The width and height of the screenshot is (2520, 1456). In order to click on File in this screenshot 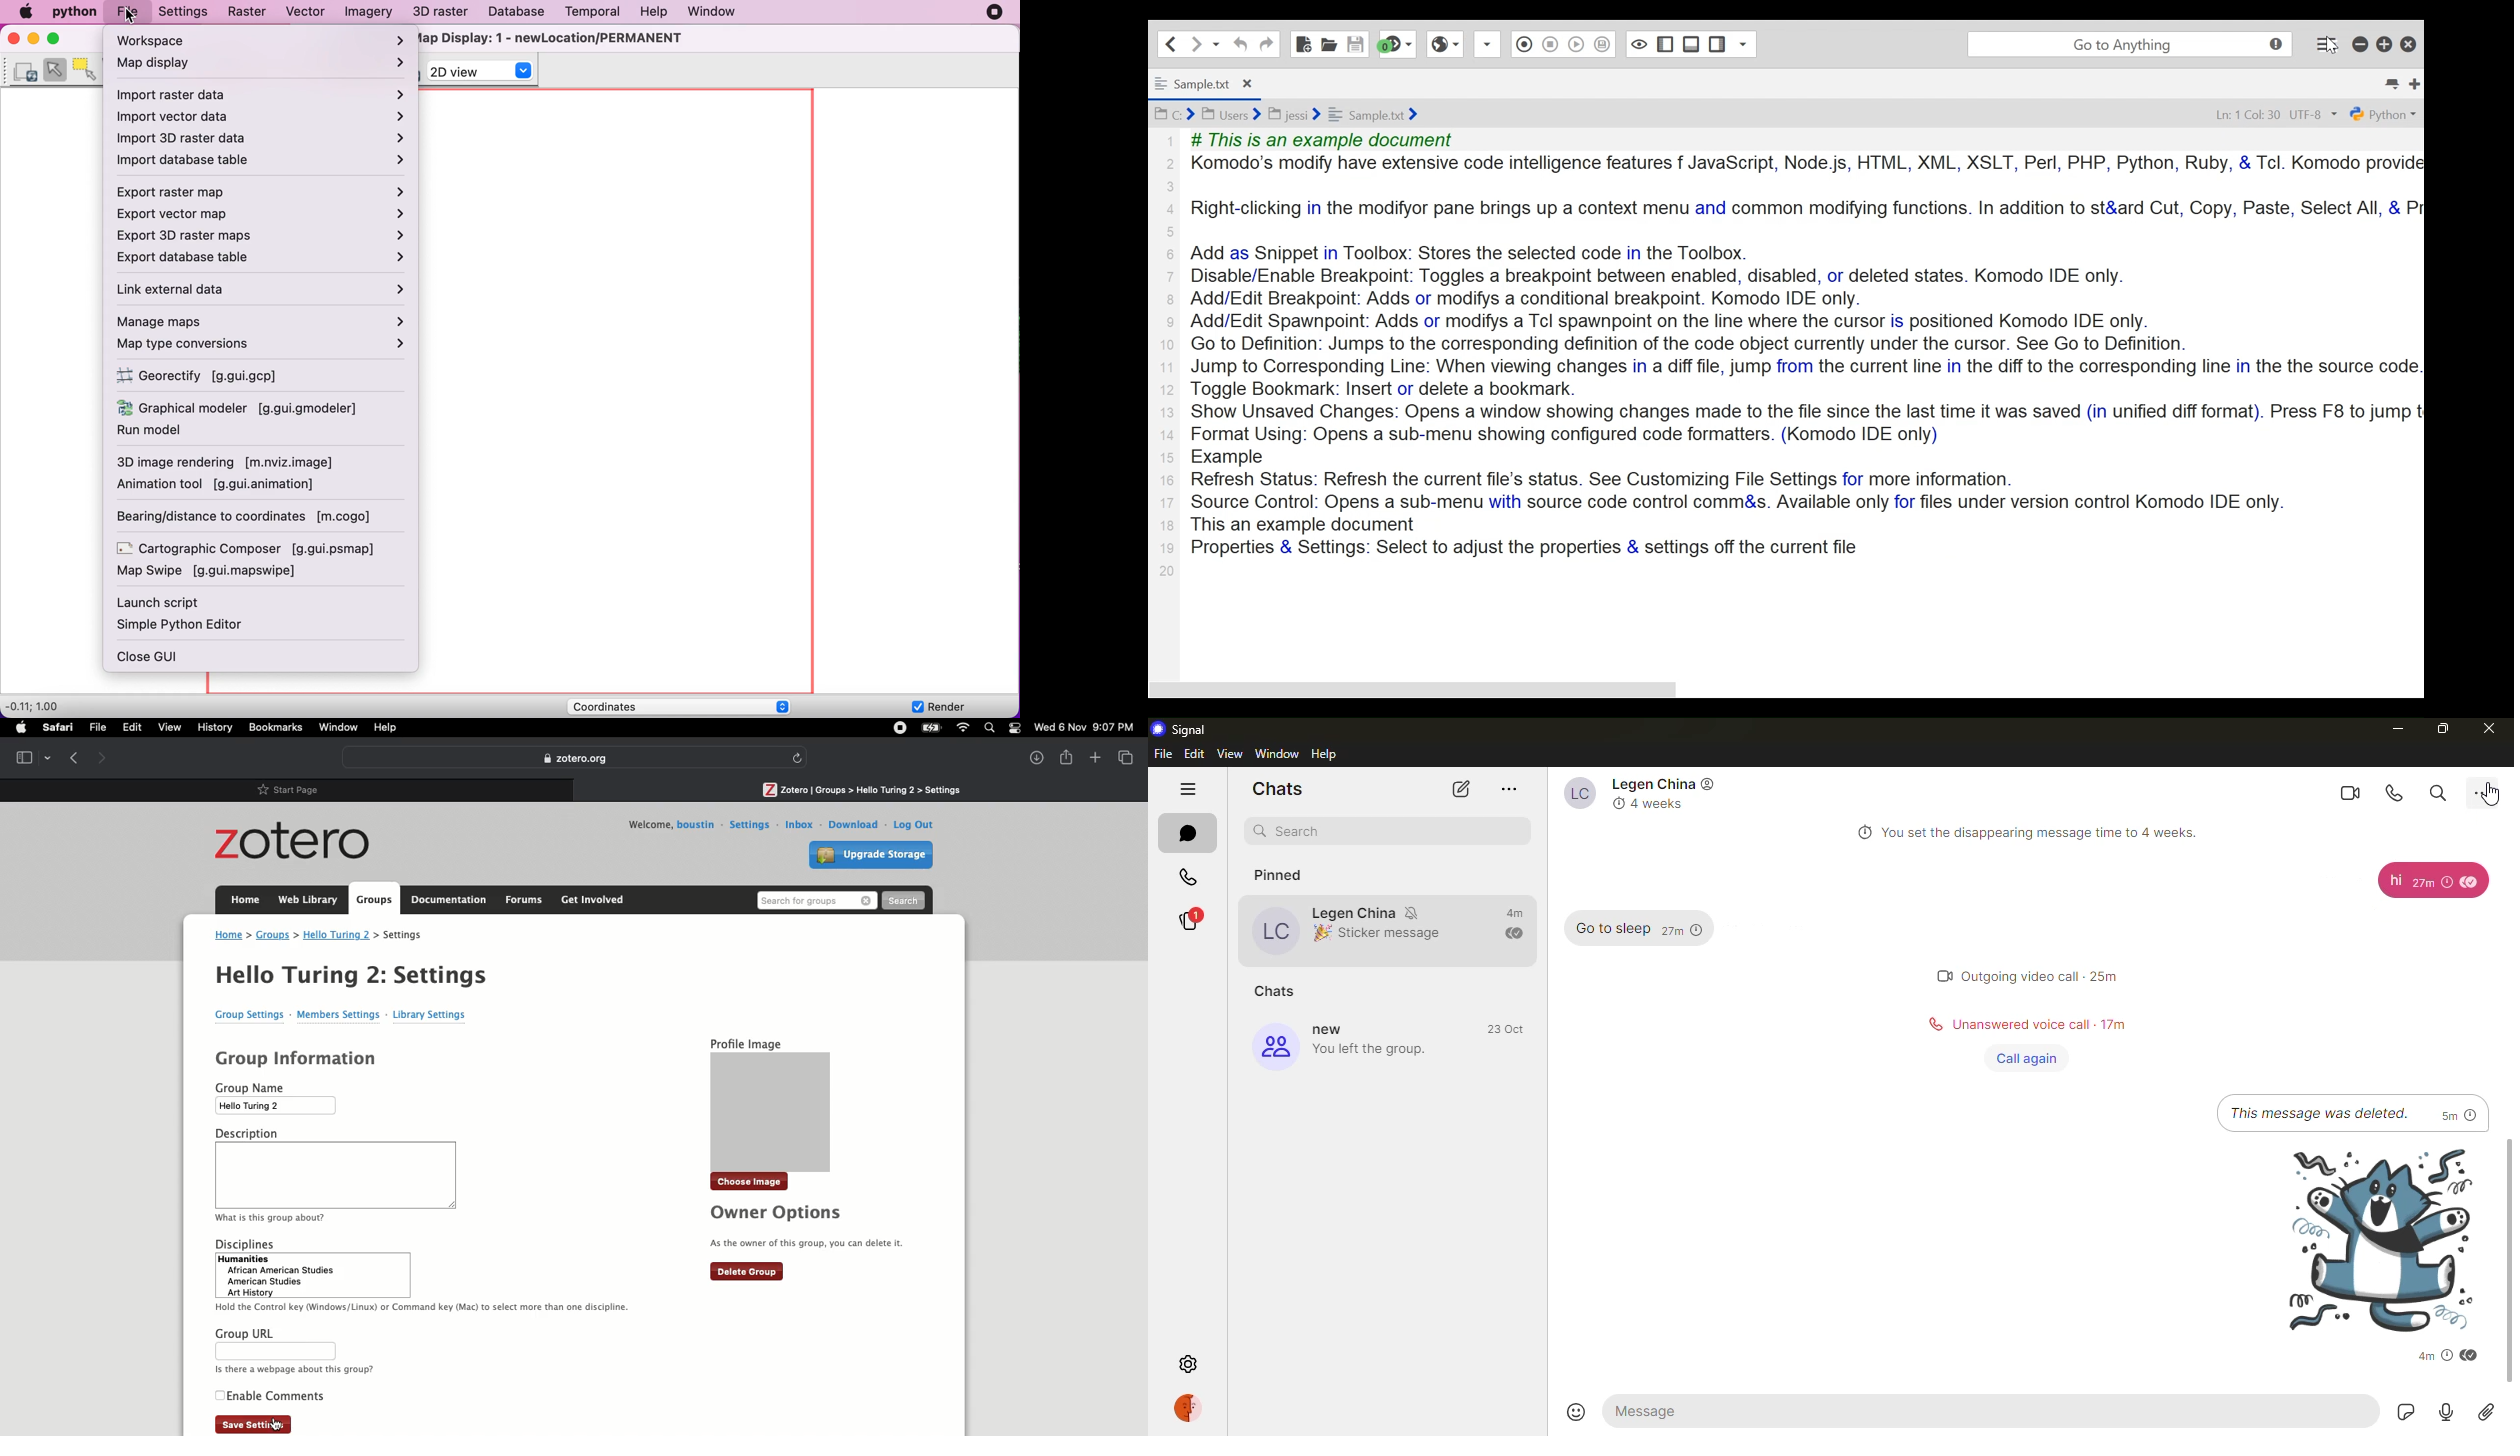, I will do `click(101, 728)`.